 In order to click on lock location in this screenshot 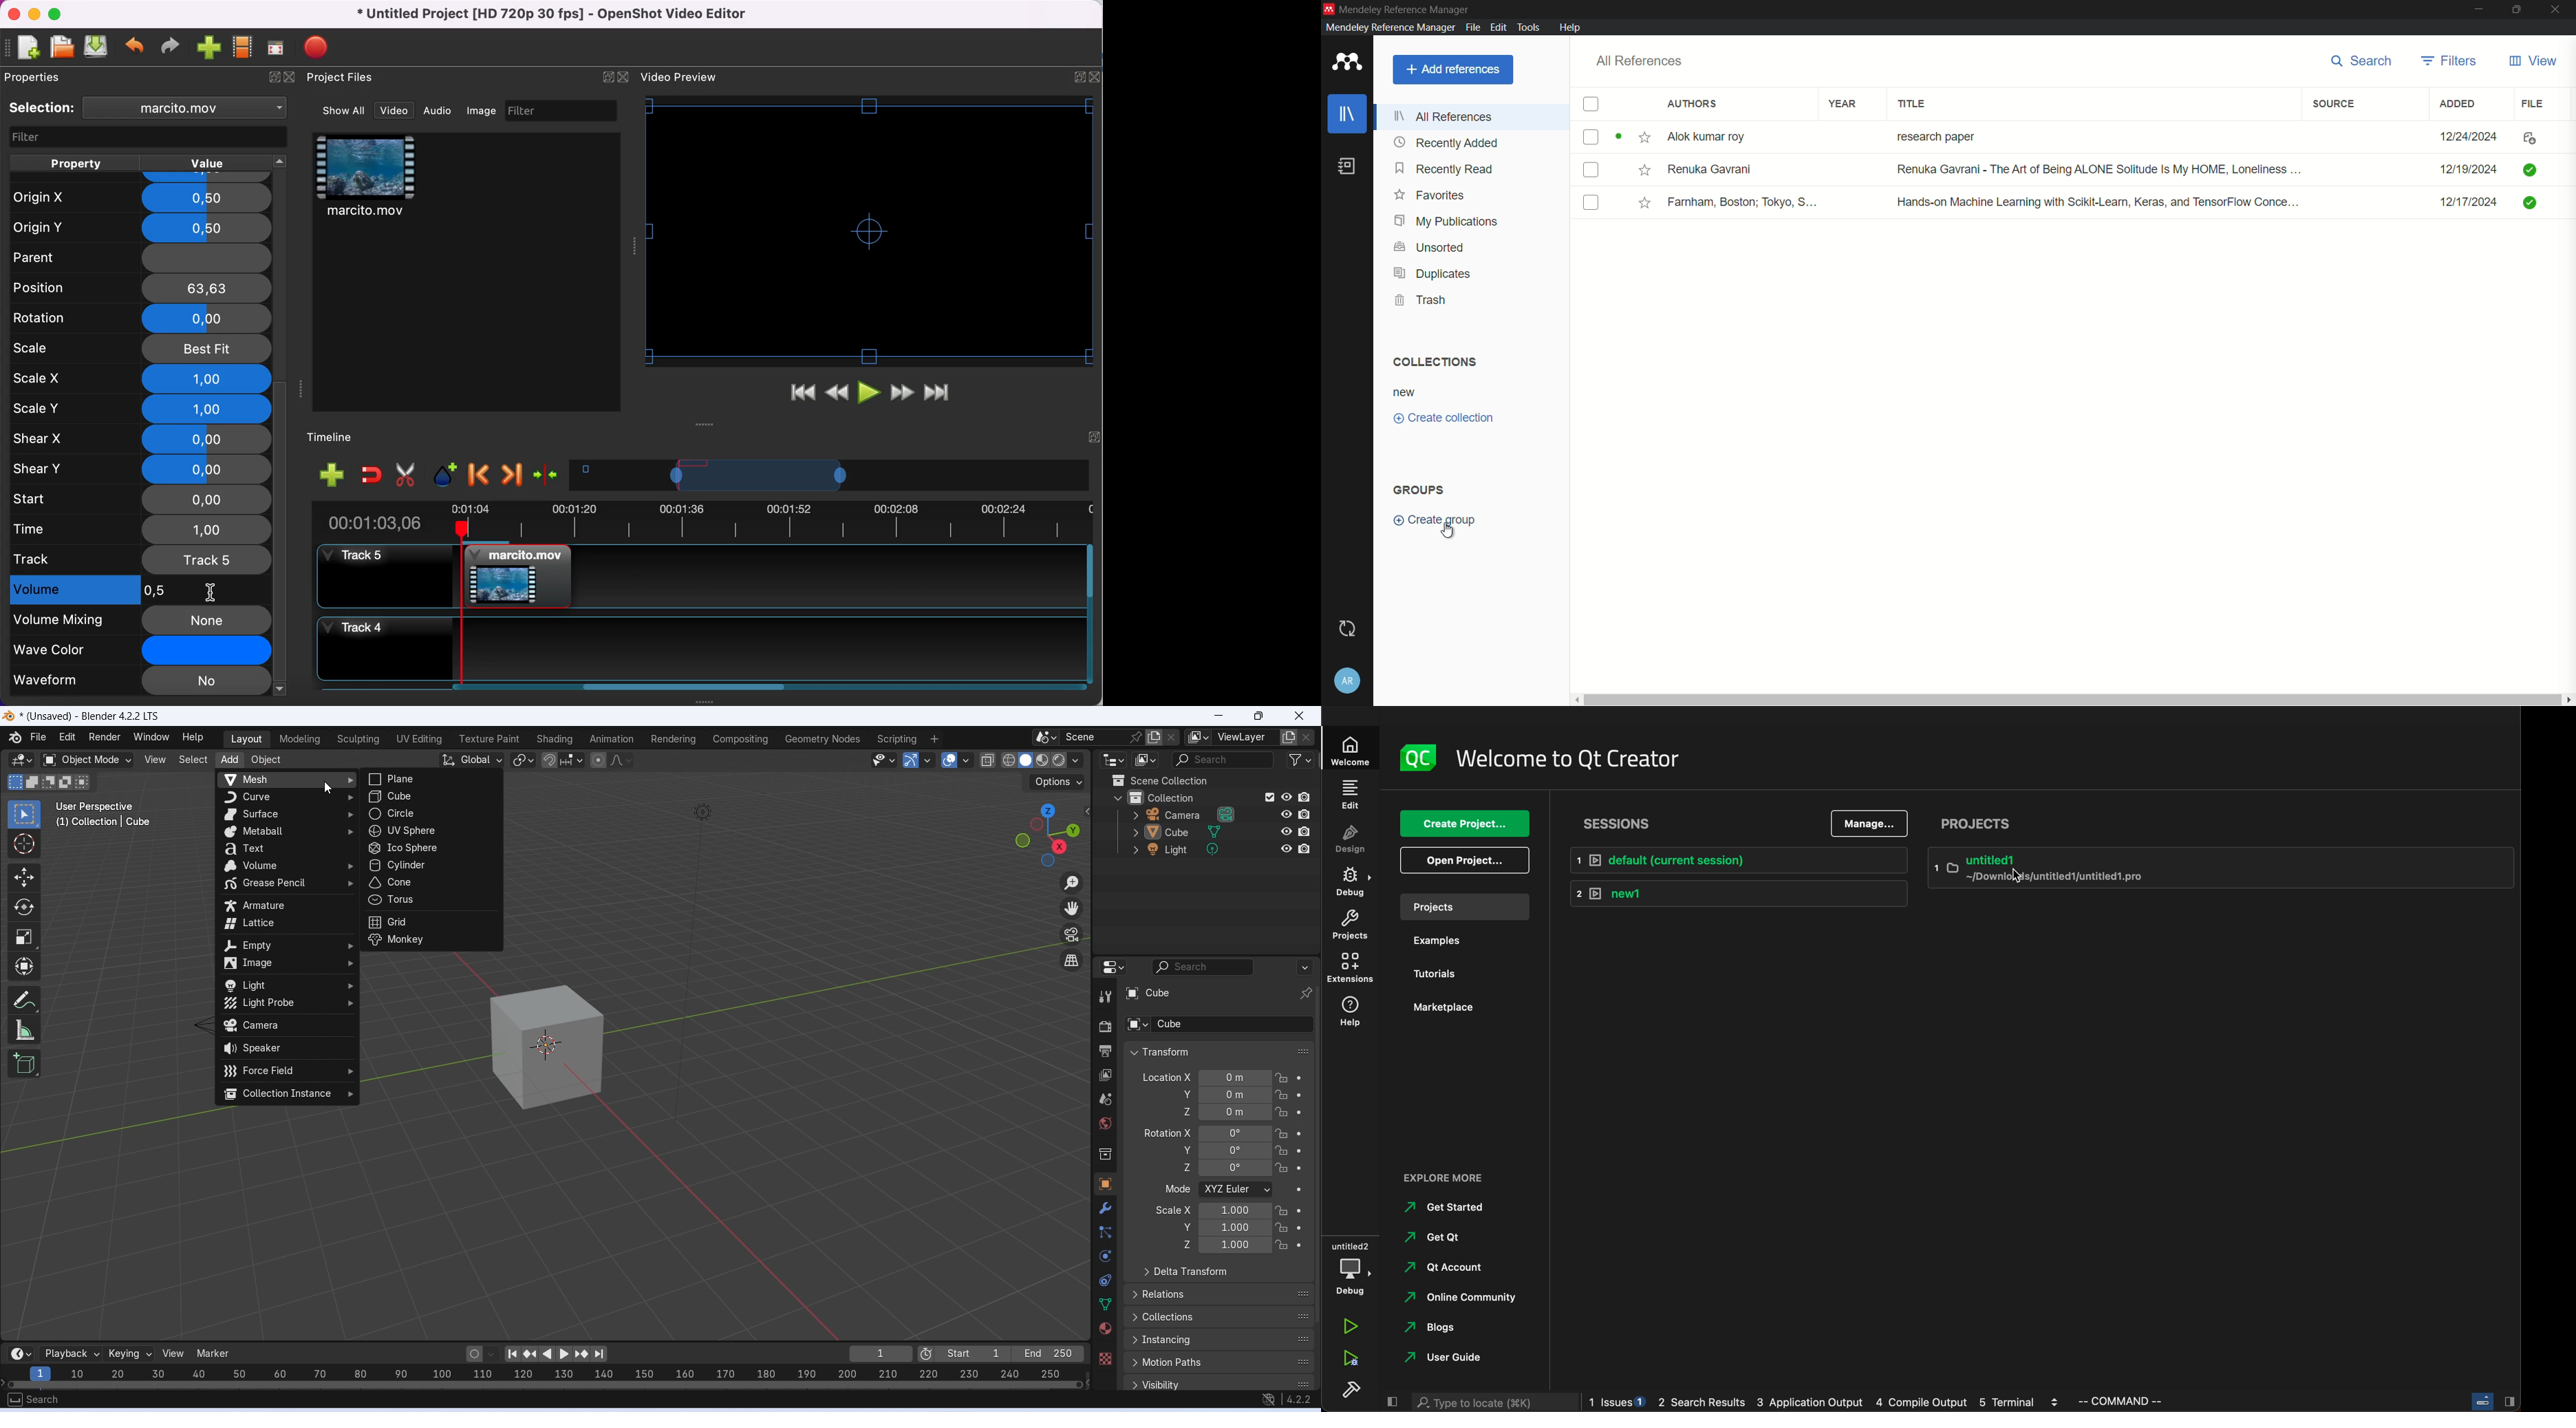, I will do `click(1281, 1095)`.